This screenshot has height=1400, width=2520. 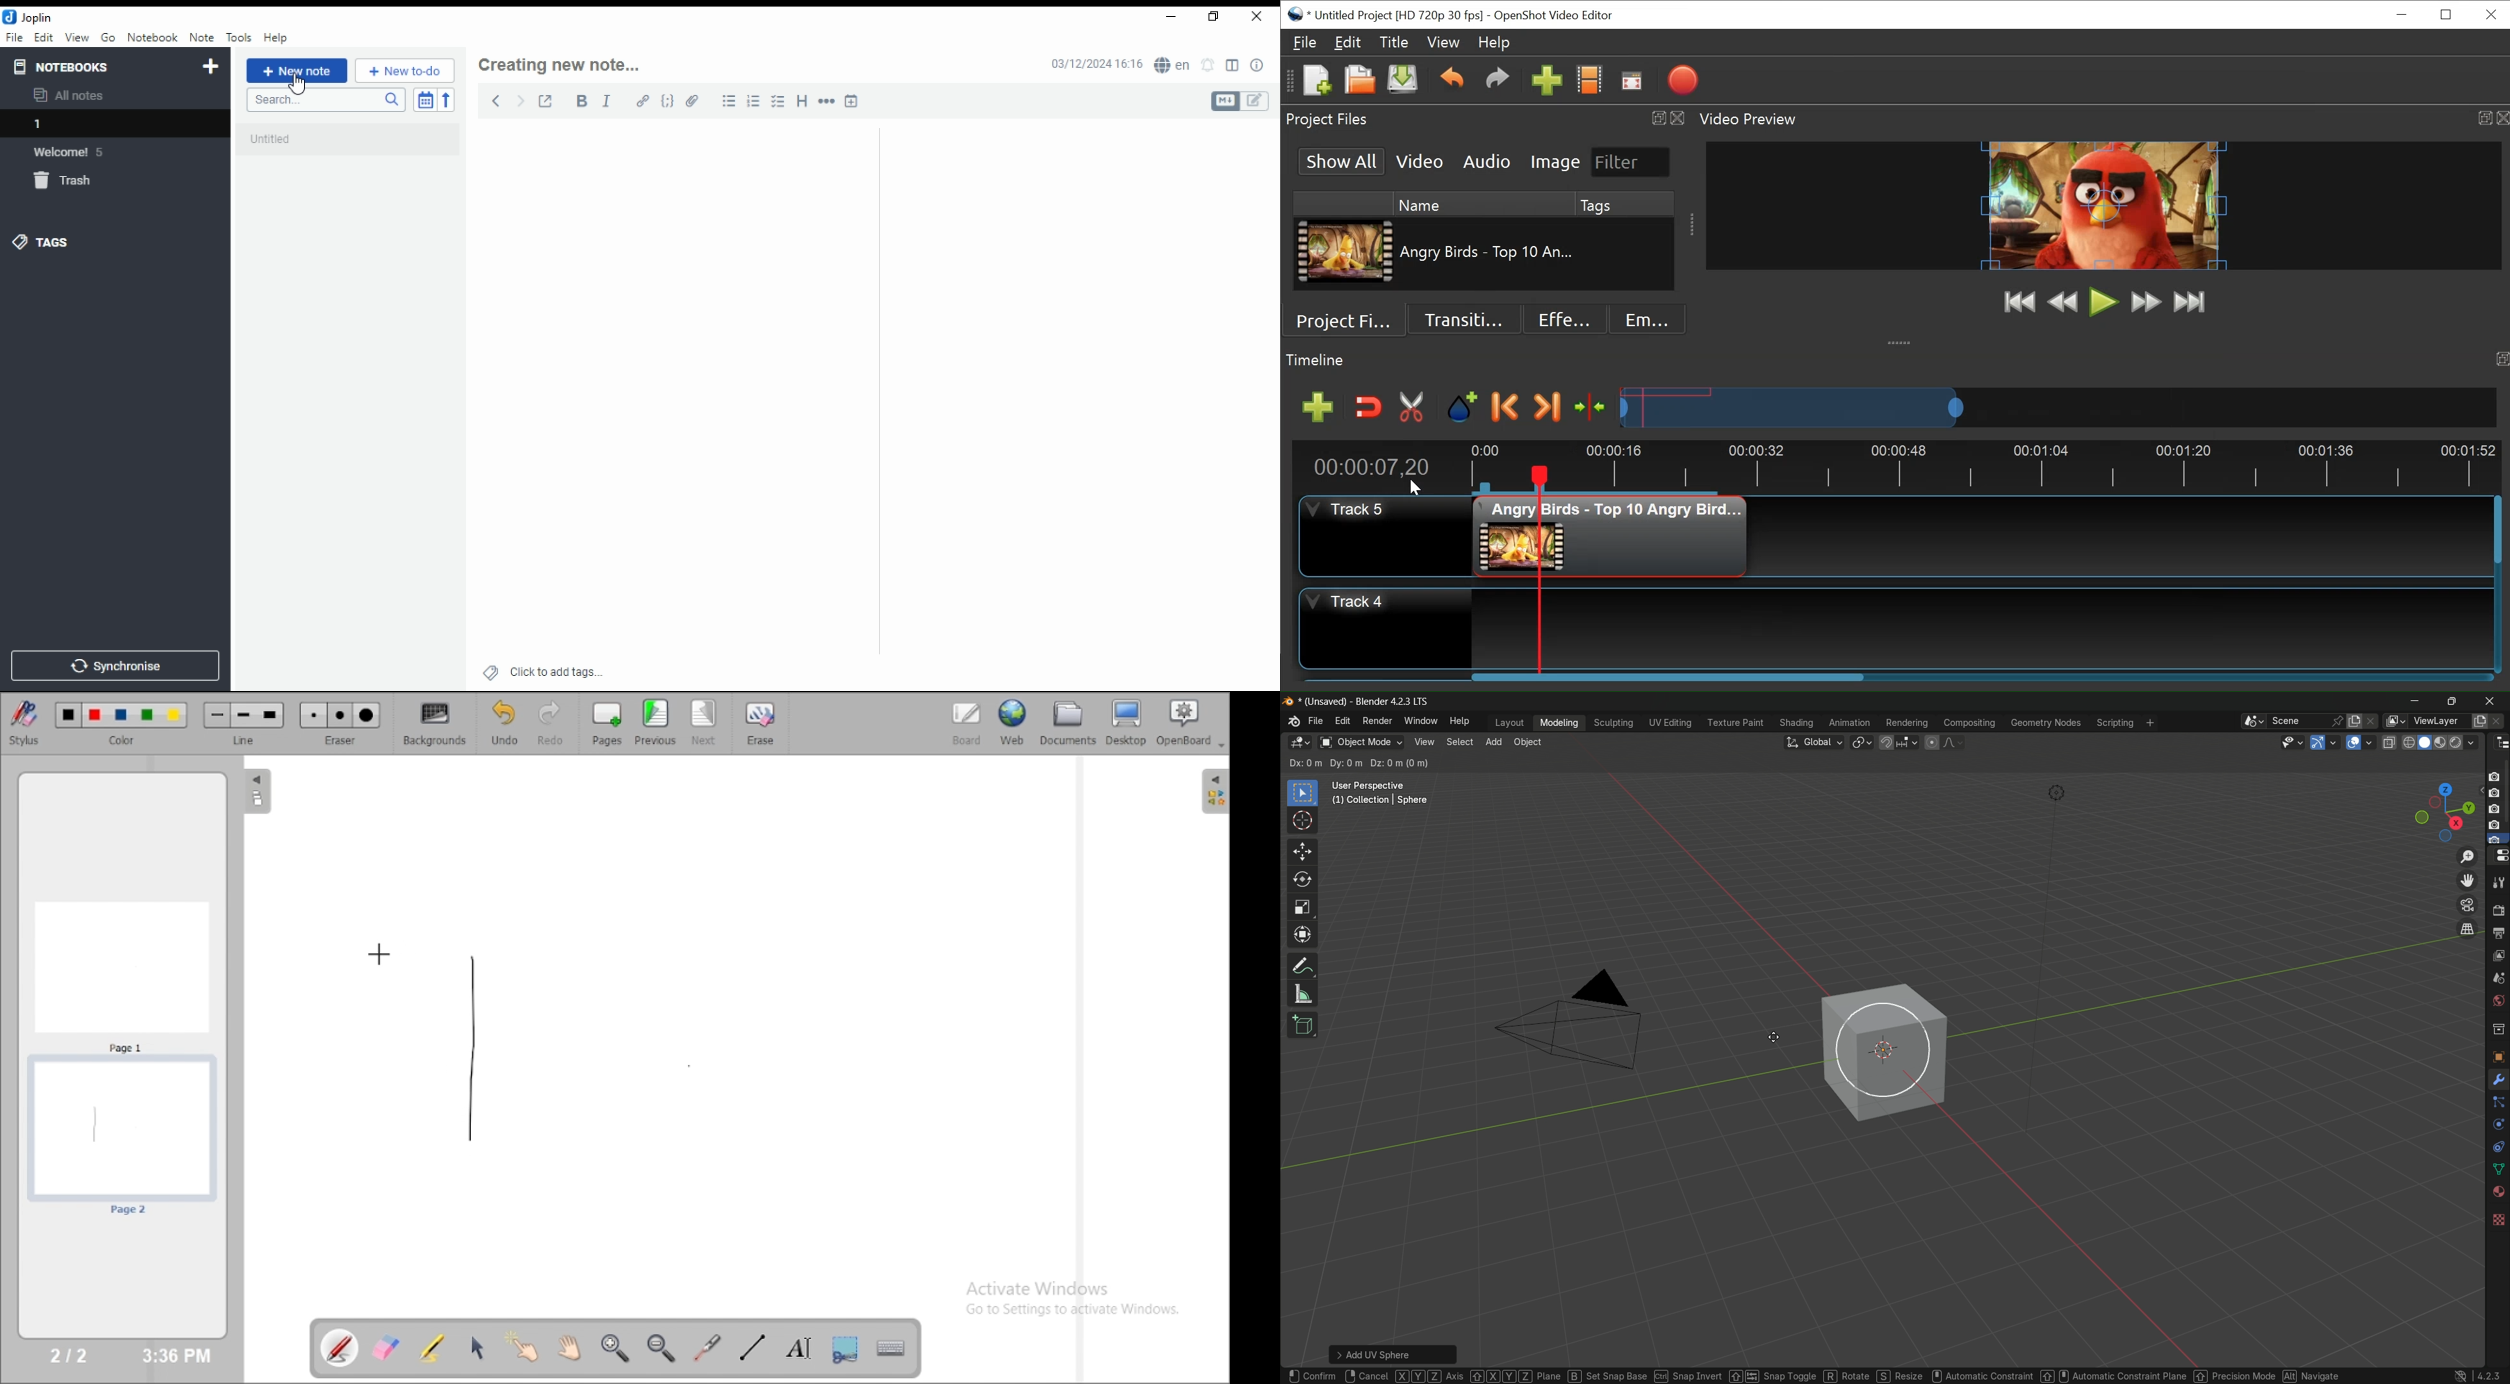 What do you see at coordinates (2339, 721) in the screenshot?
I see `pin scene to workplace` at bounding box center [2339, 721].